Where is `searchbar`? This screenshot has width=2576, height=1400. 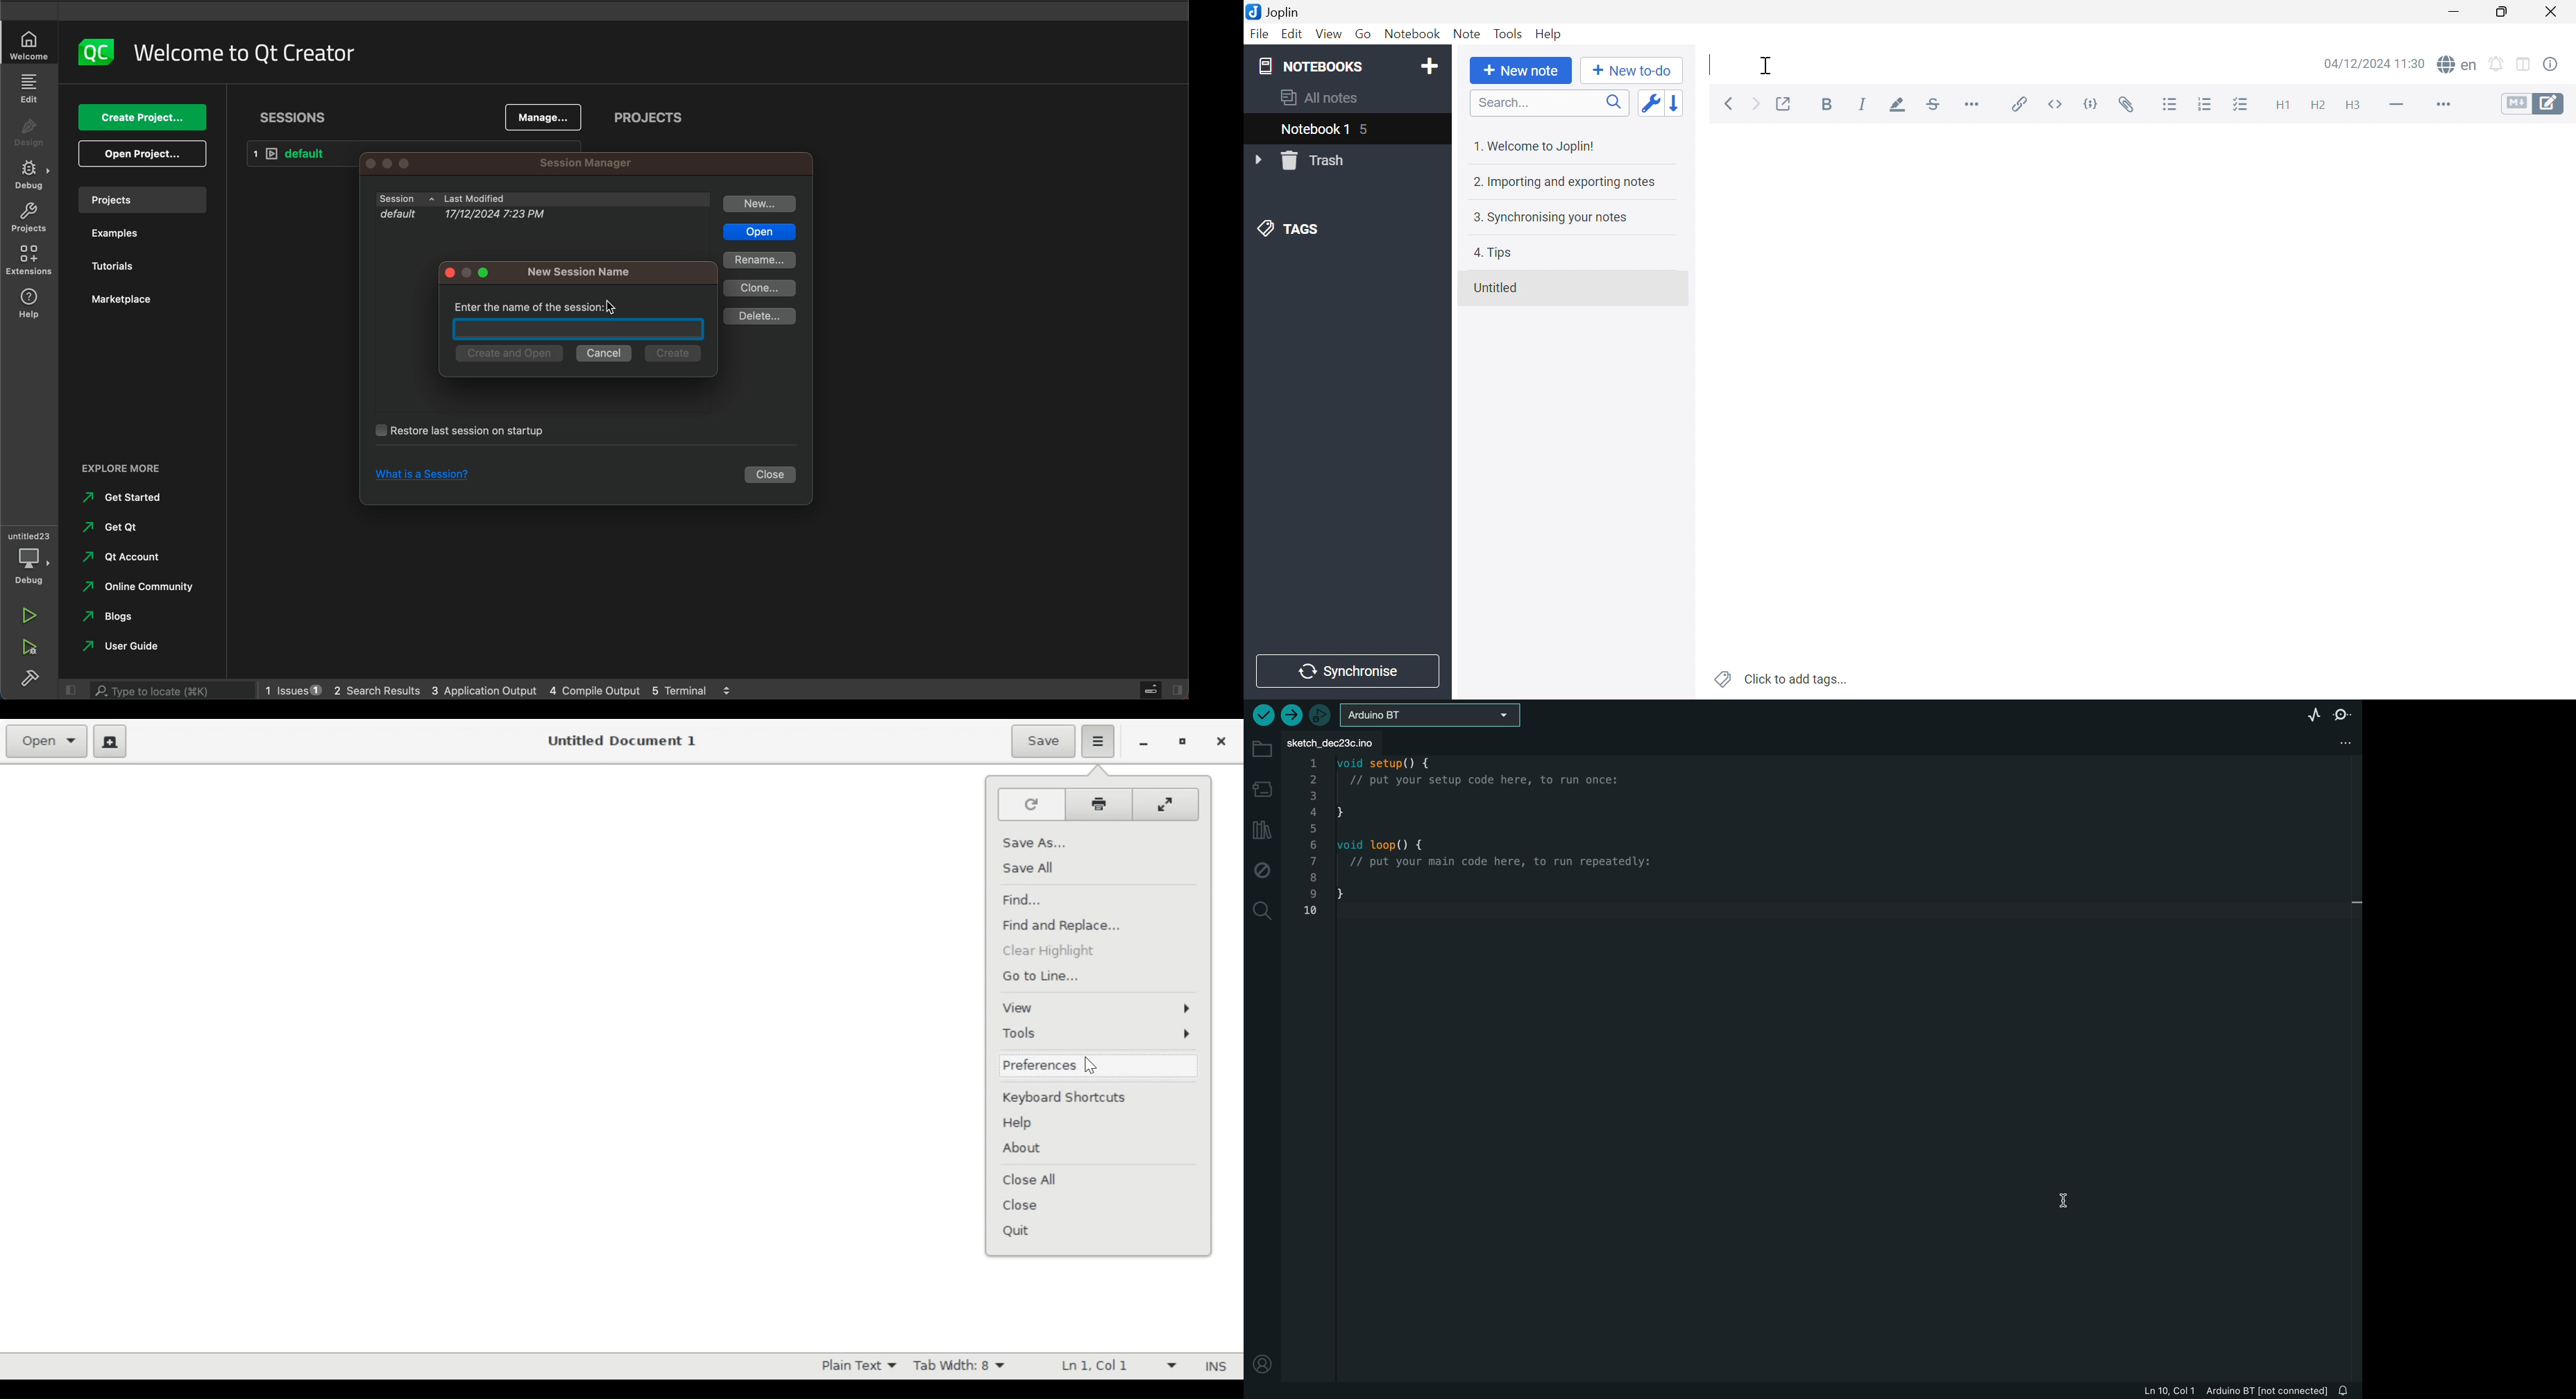 searchbar is located at coordinates (169, 690).